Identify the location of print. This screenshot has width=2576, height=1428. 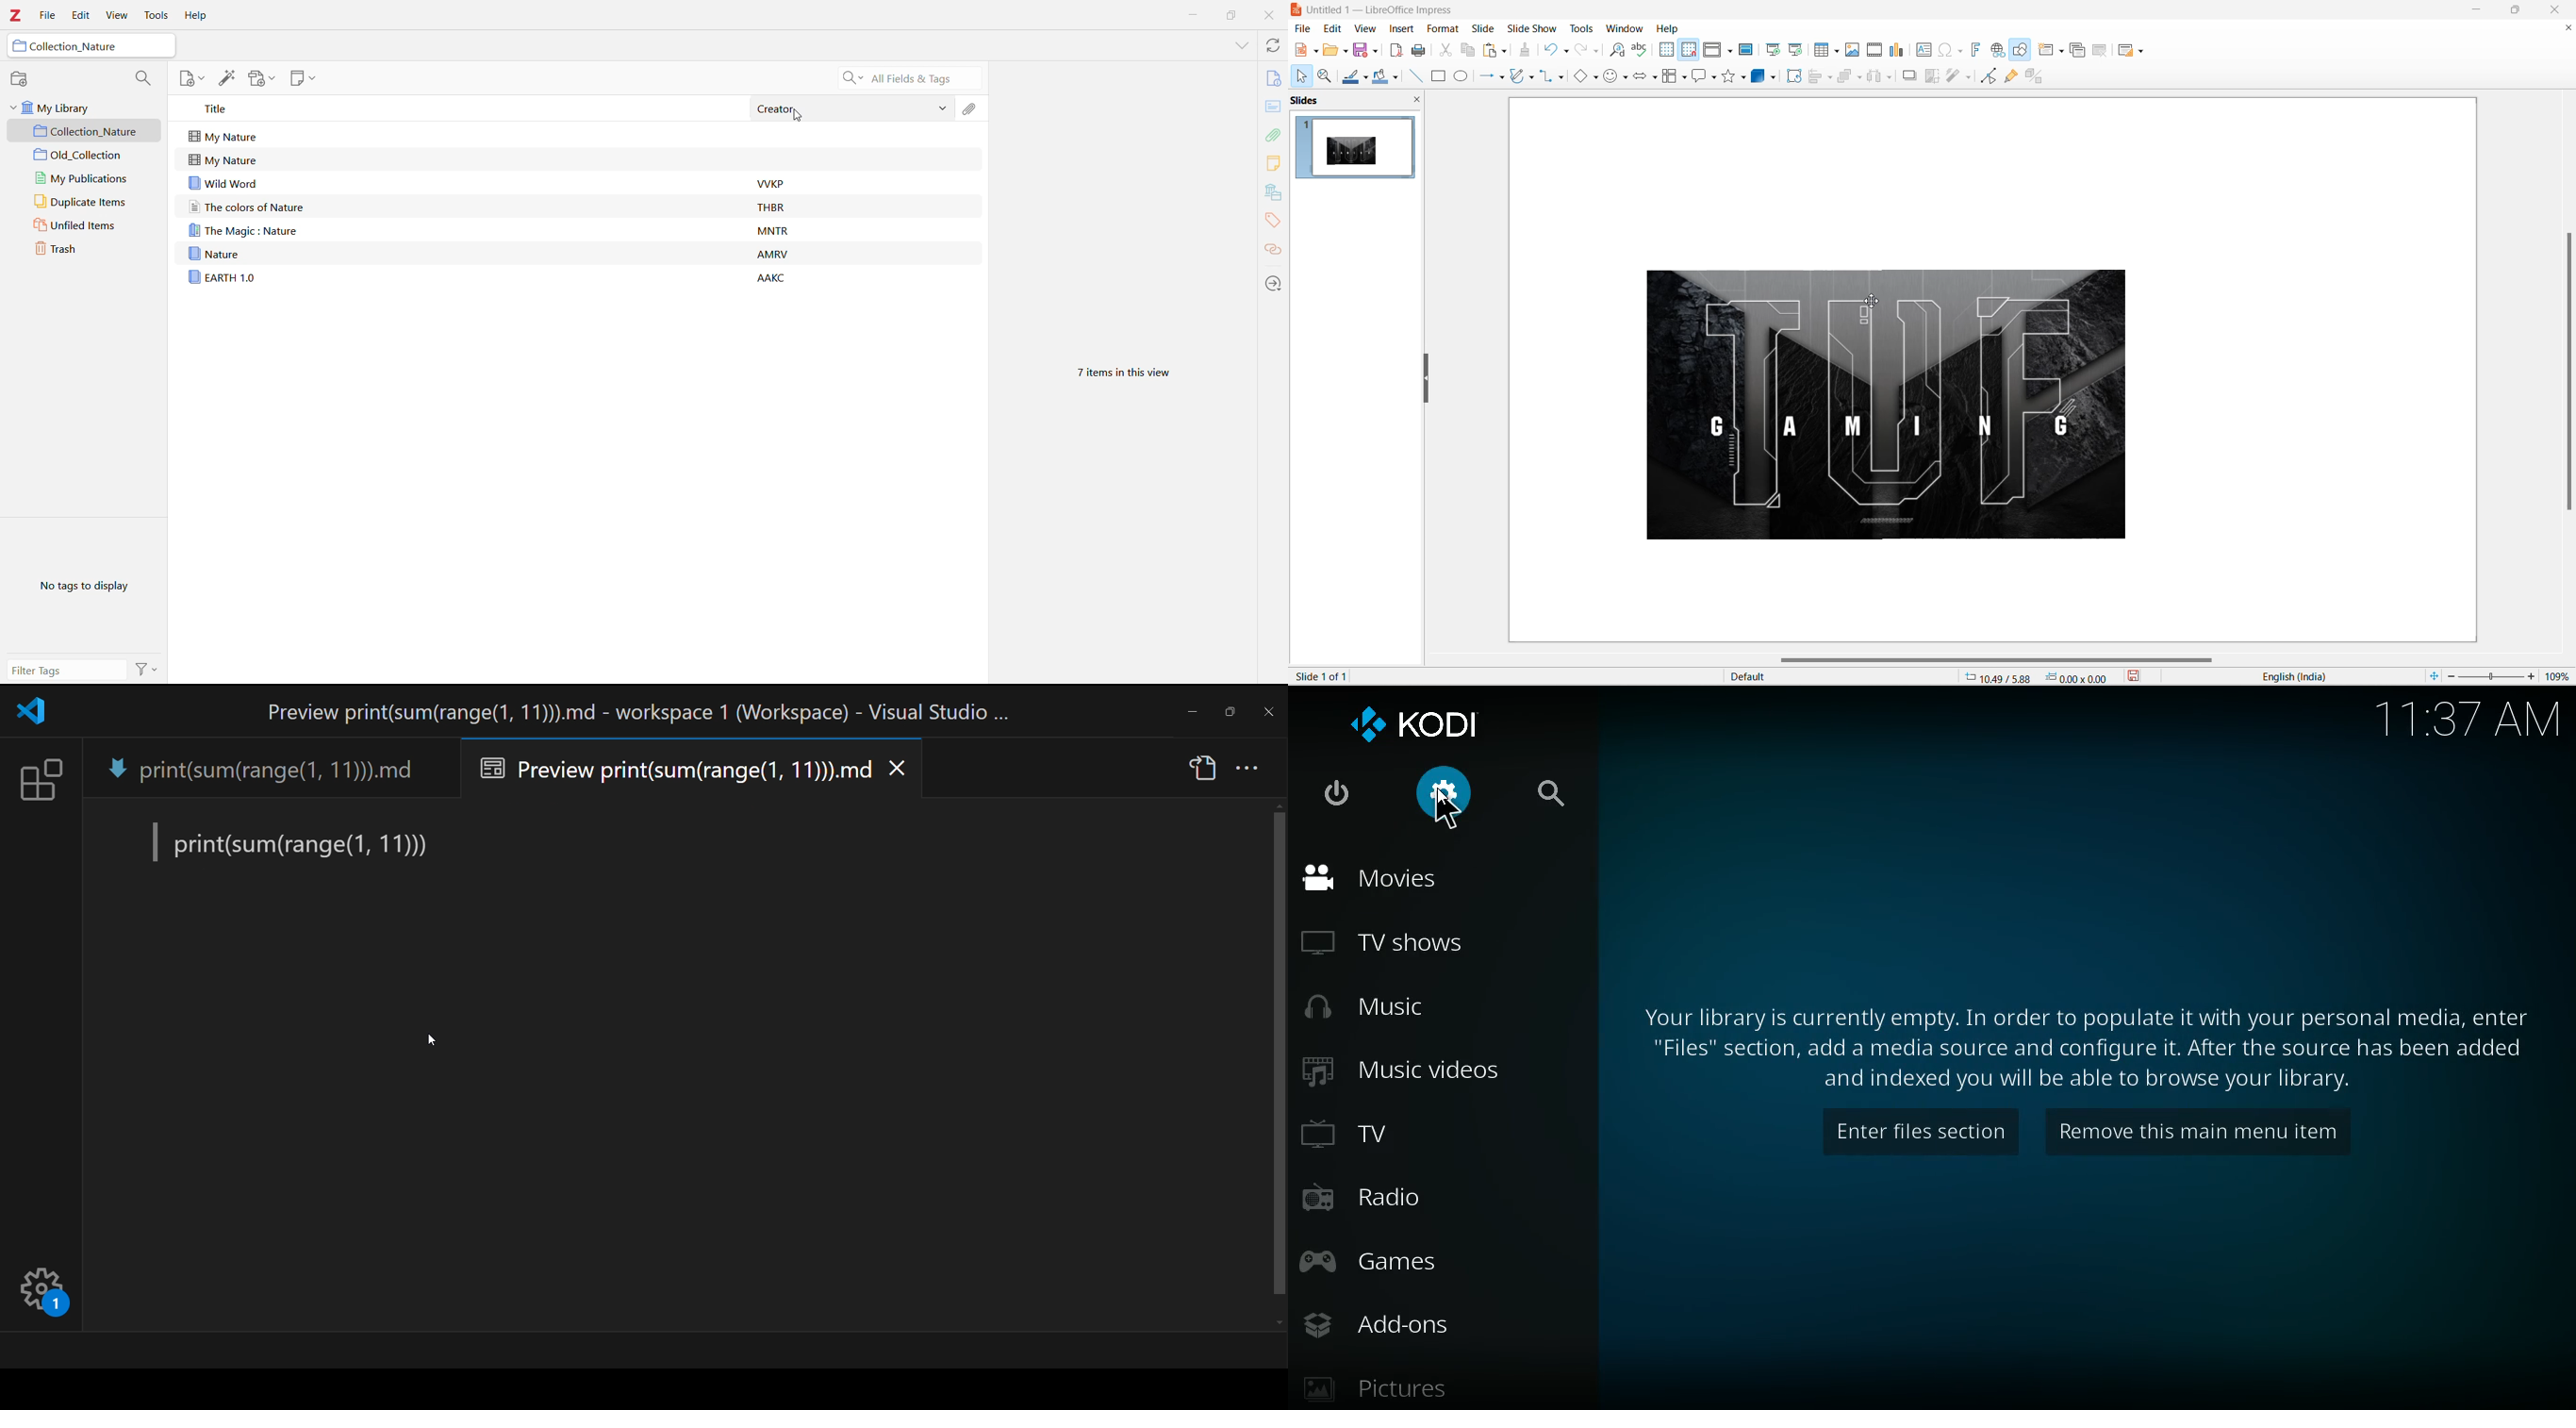
(1423, 50).